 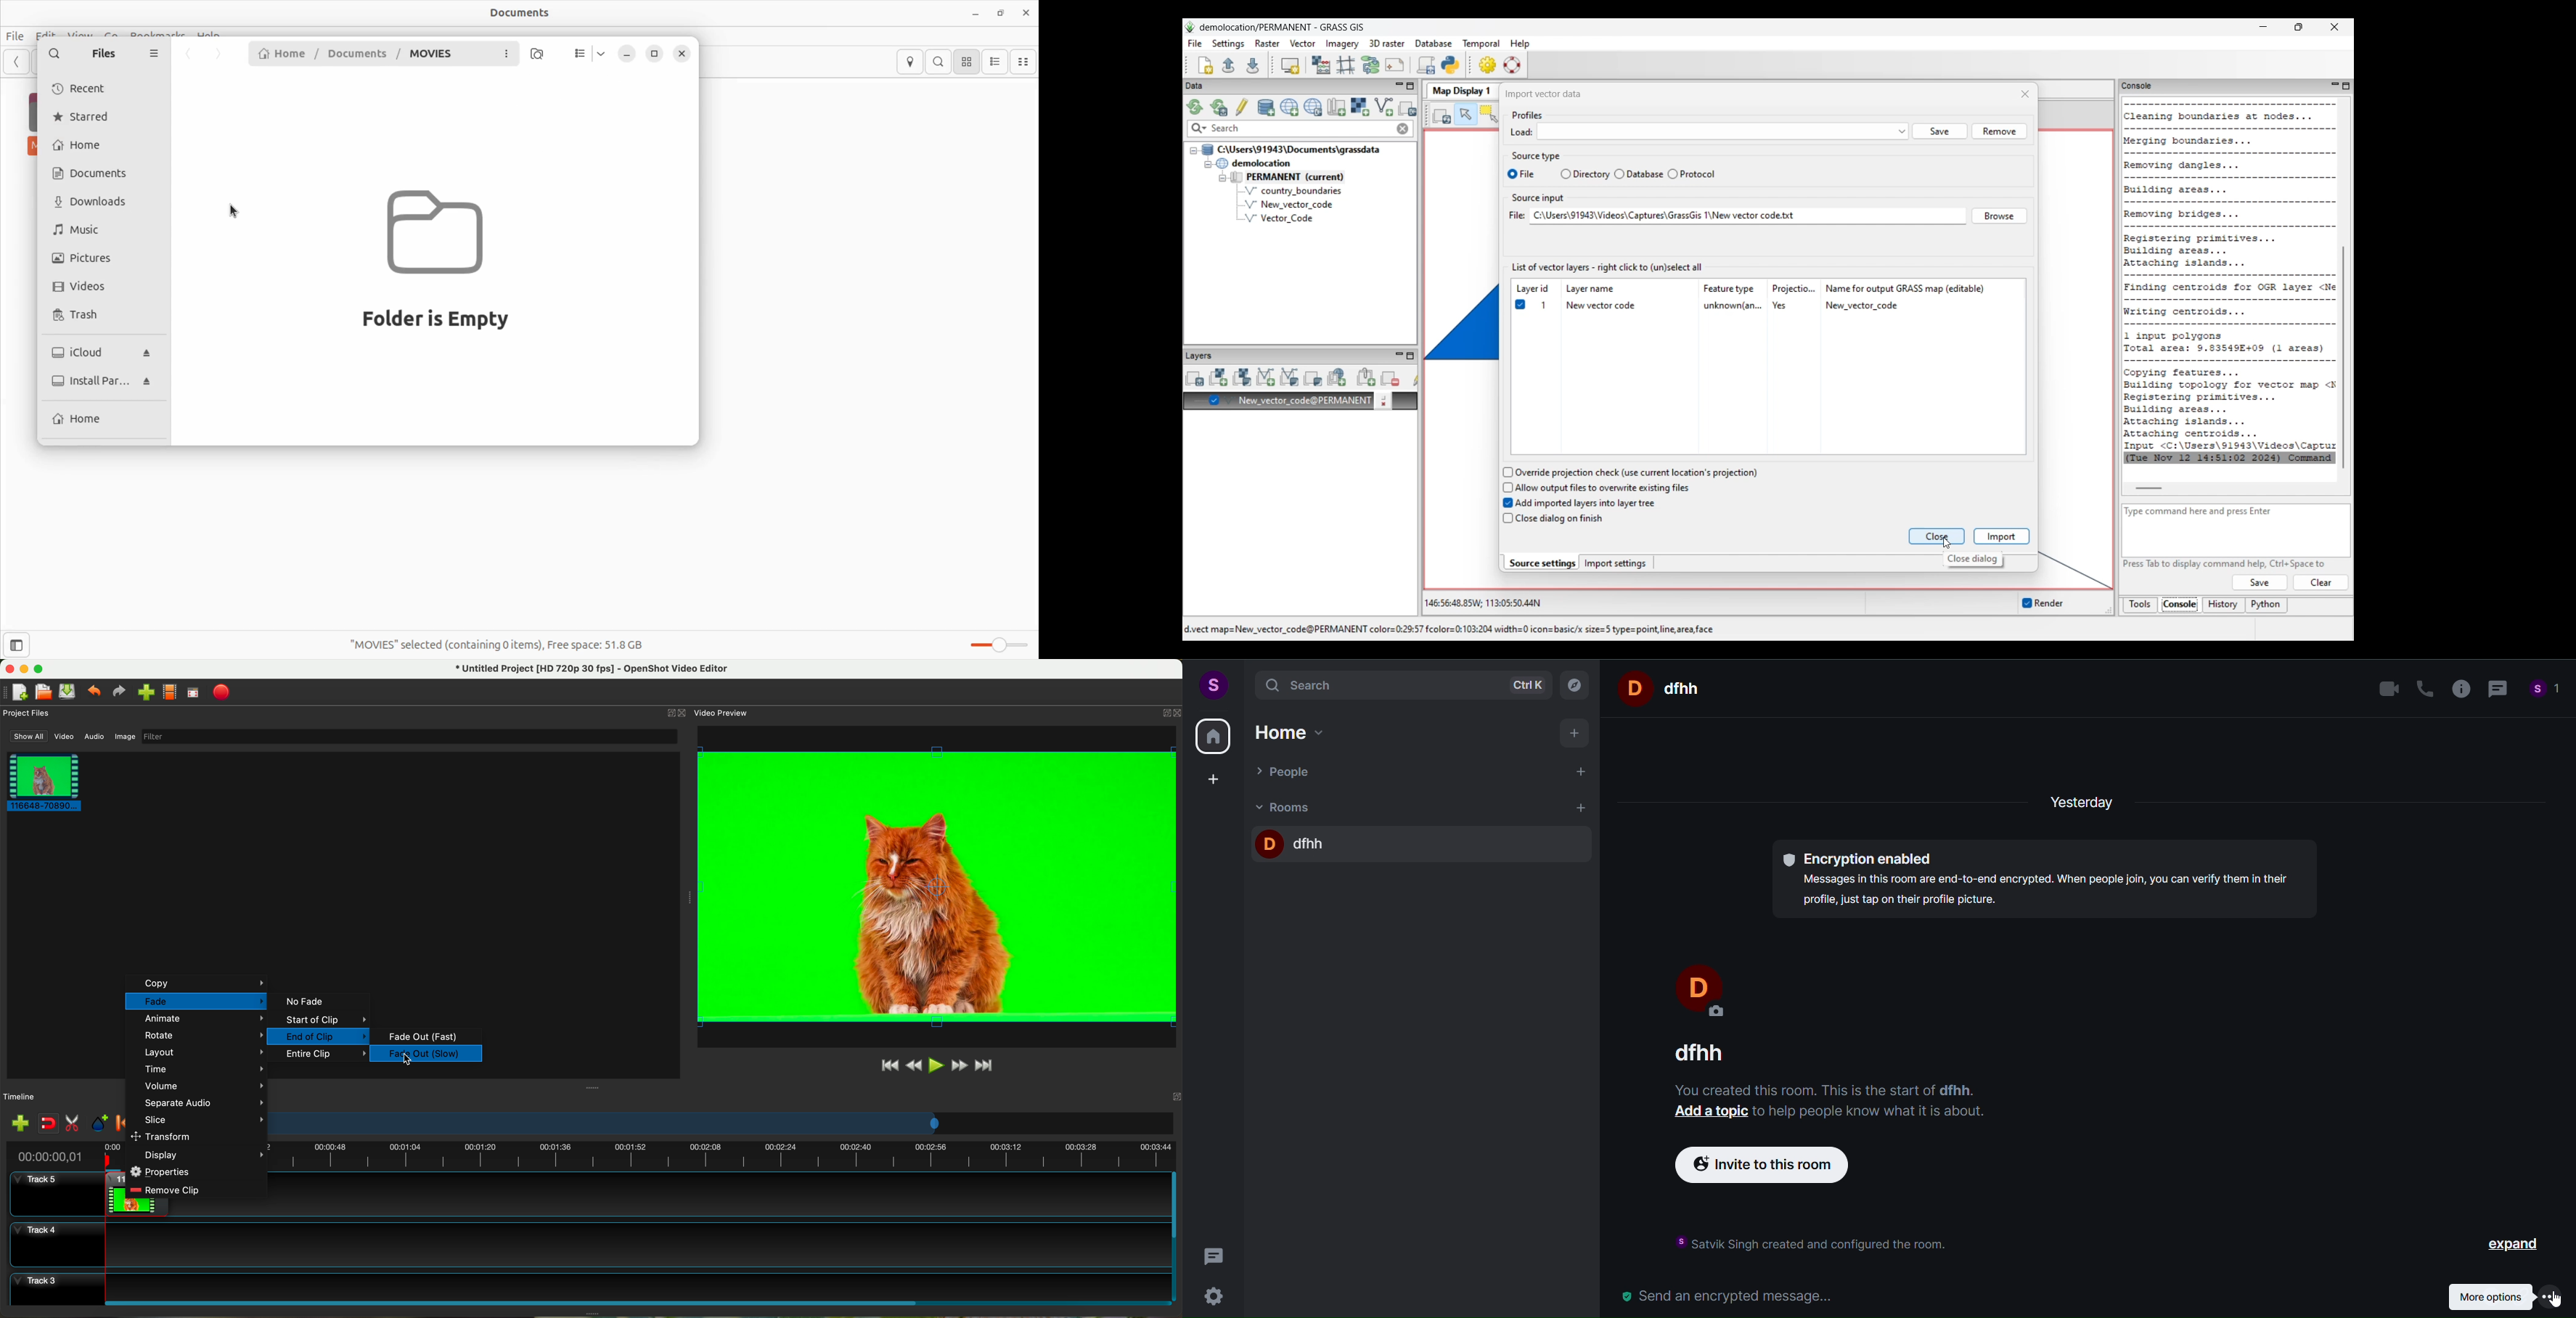 What do you see at coordinates (2049, 881) in the screenshot?
I see `encryption enabled` at bounding box center [2049, 881].